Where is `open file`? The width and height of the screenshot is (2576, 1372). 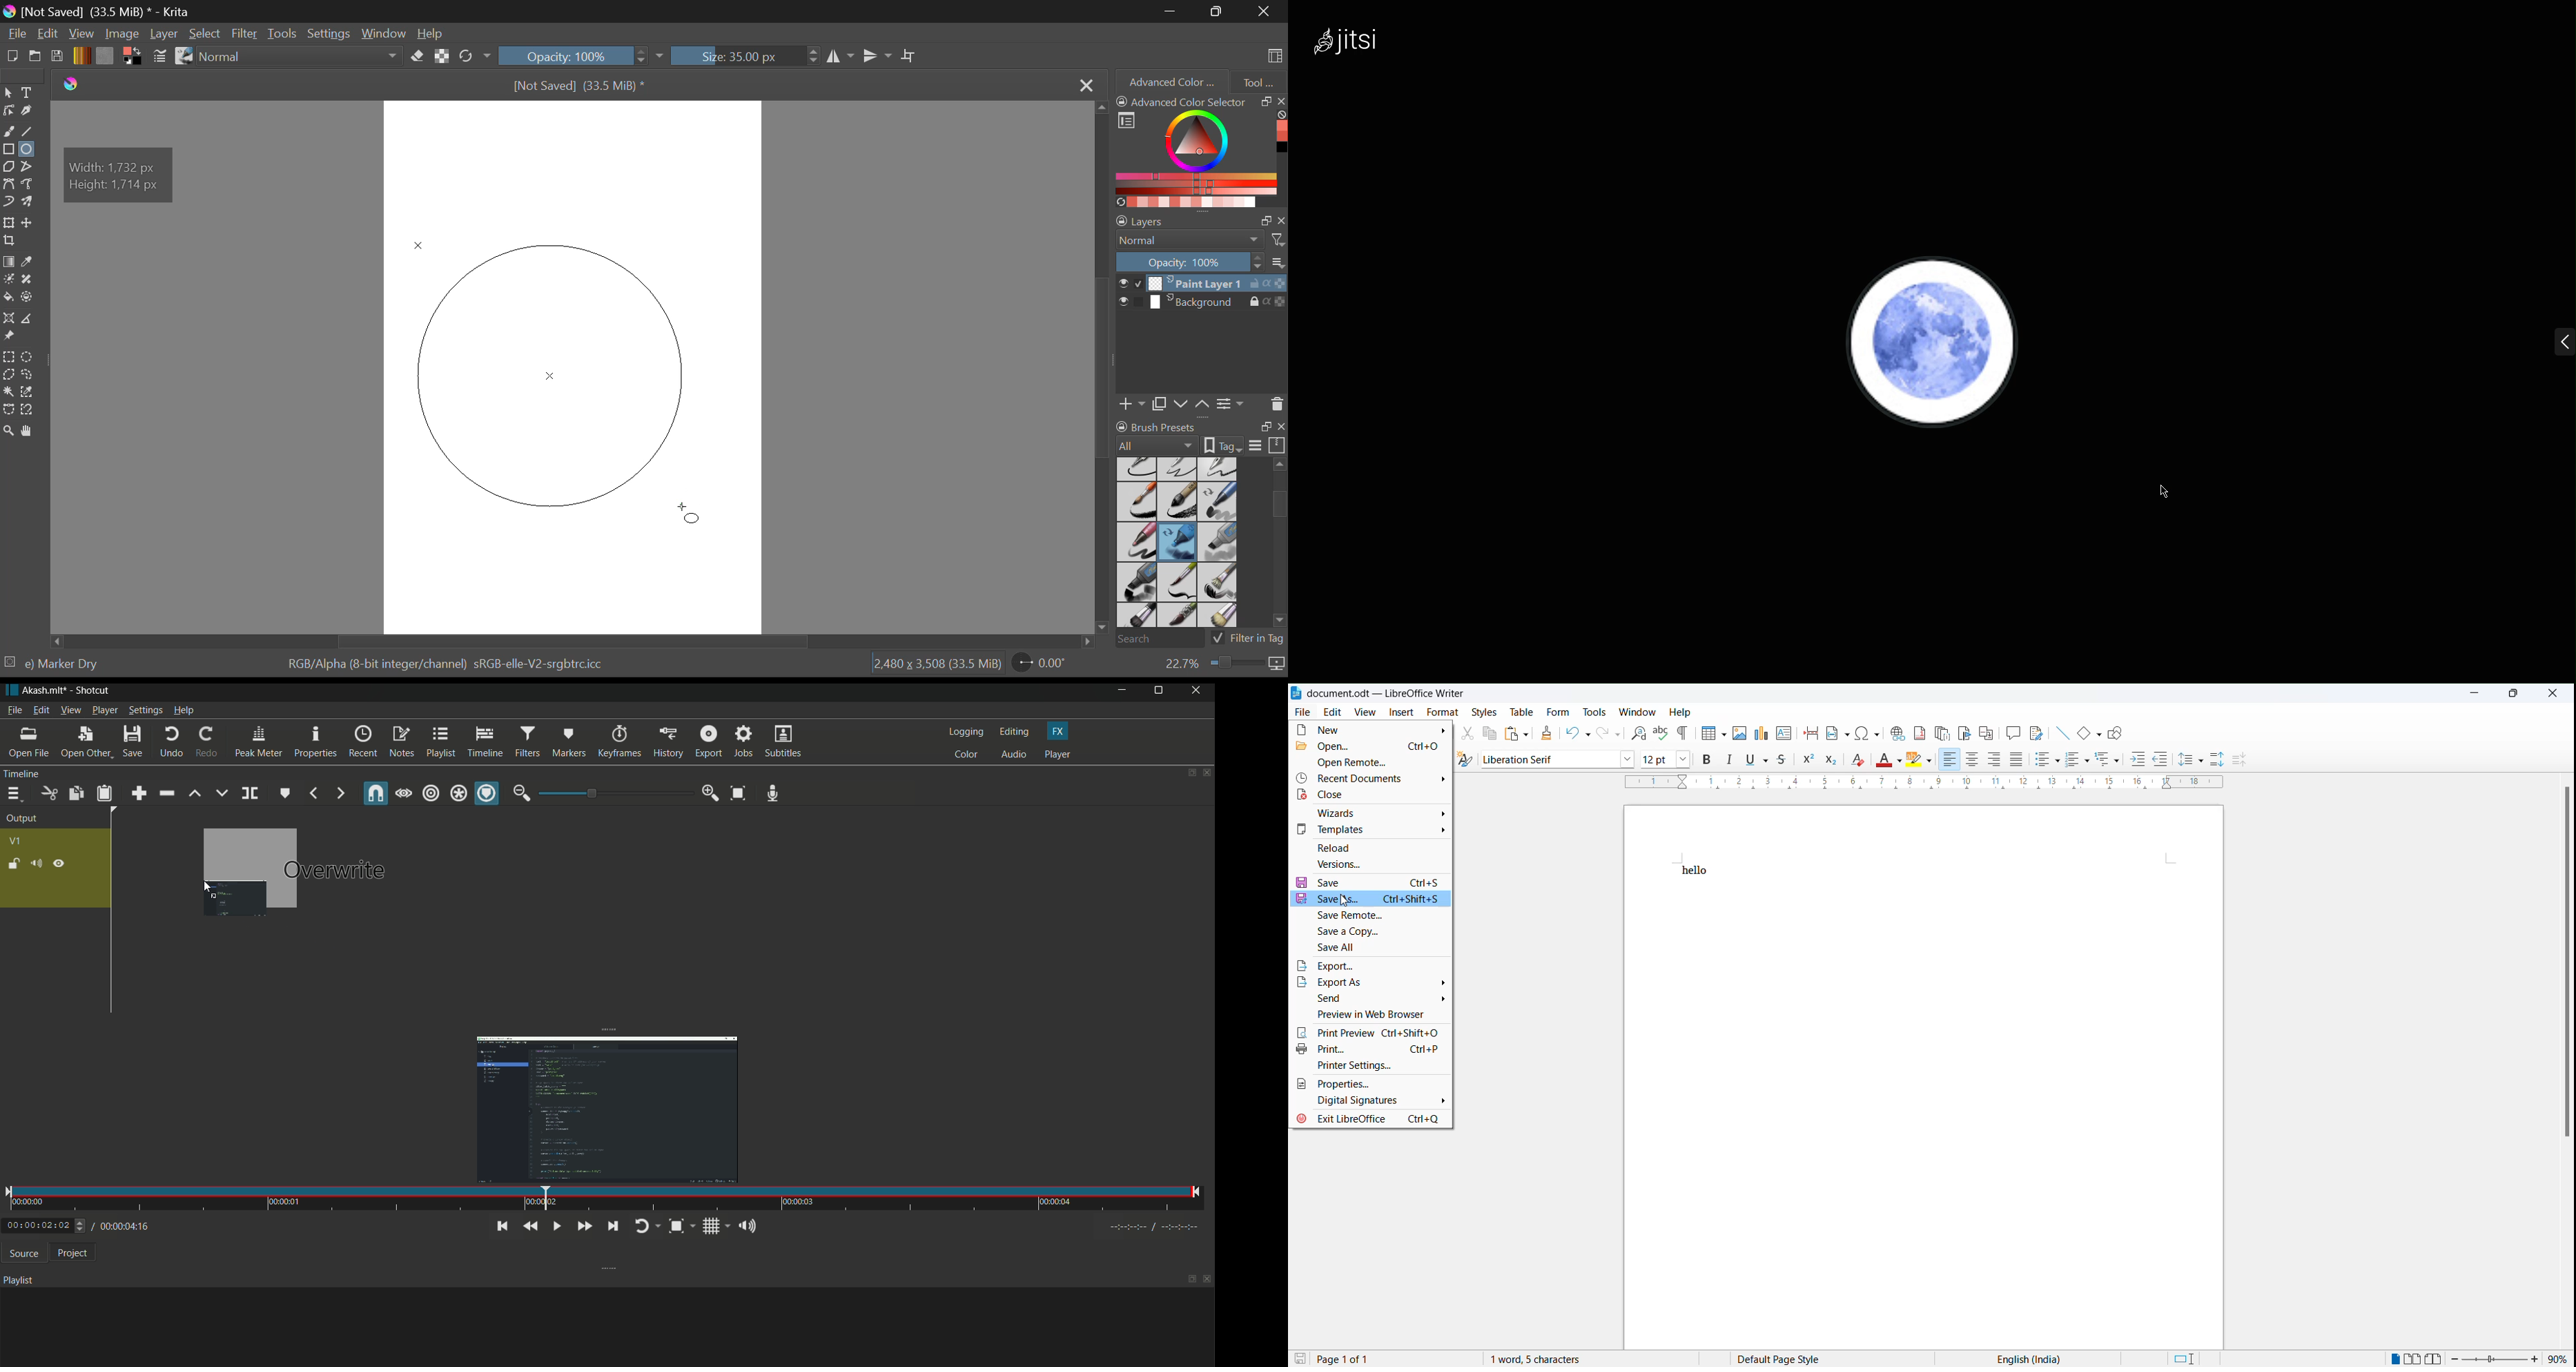 open file is located at coordinates (27, 742).